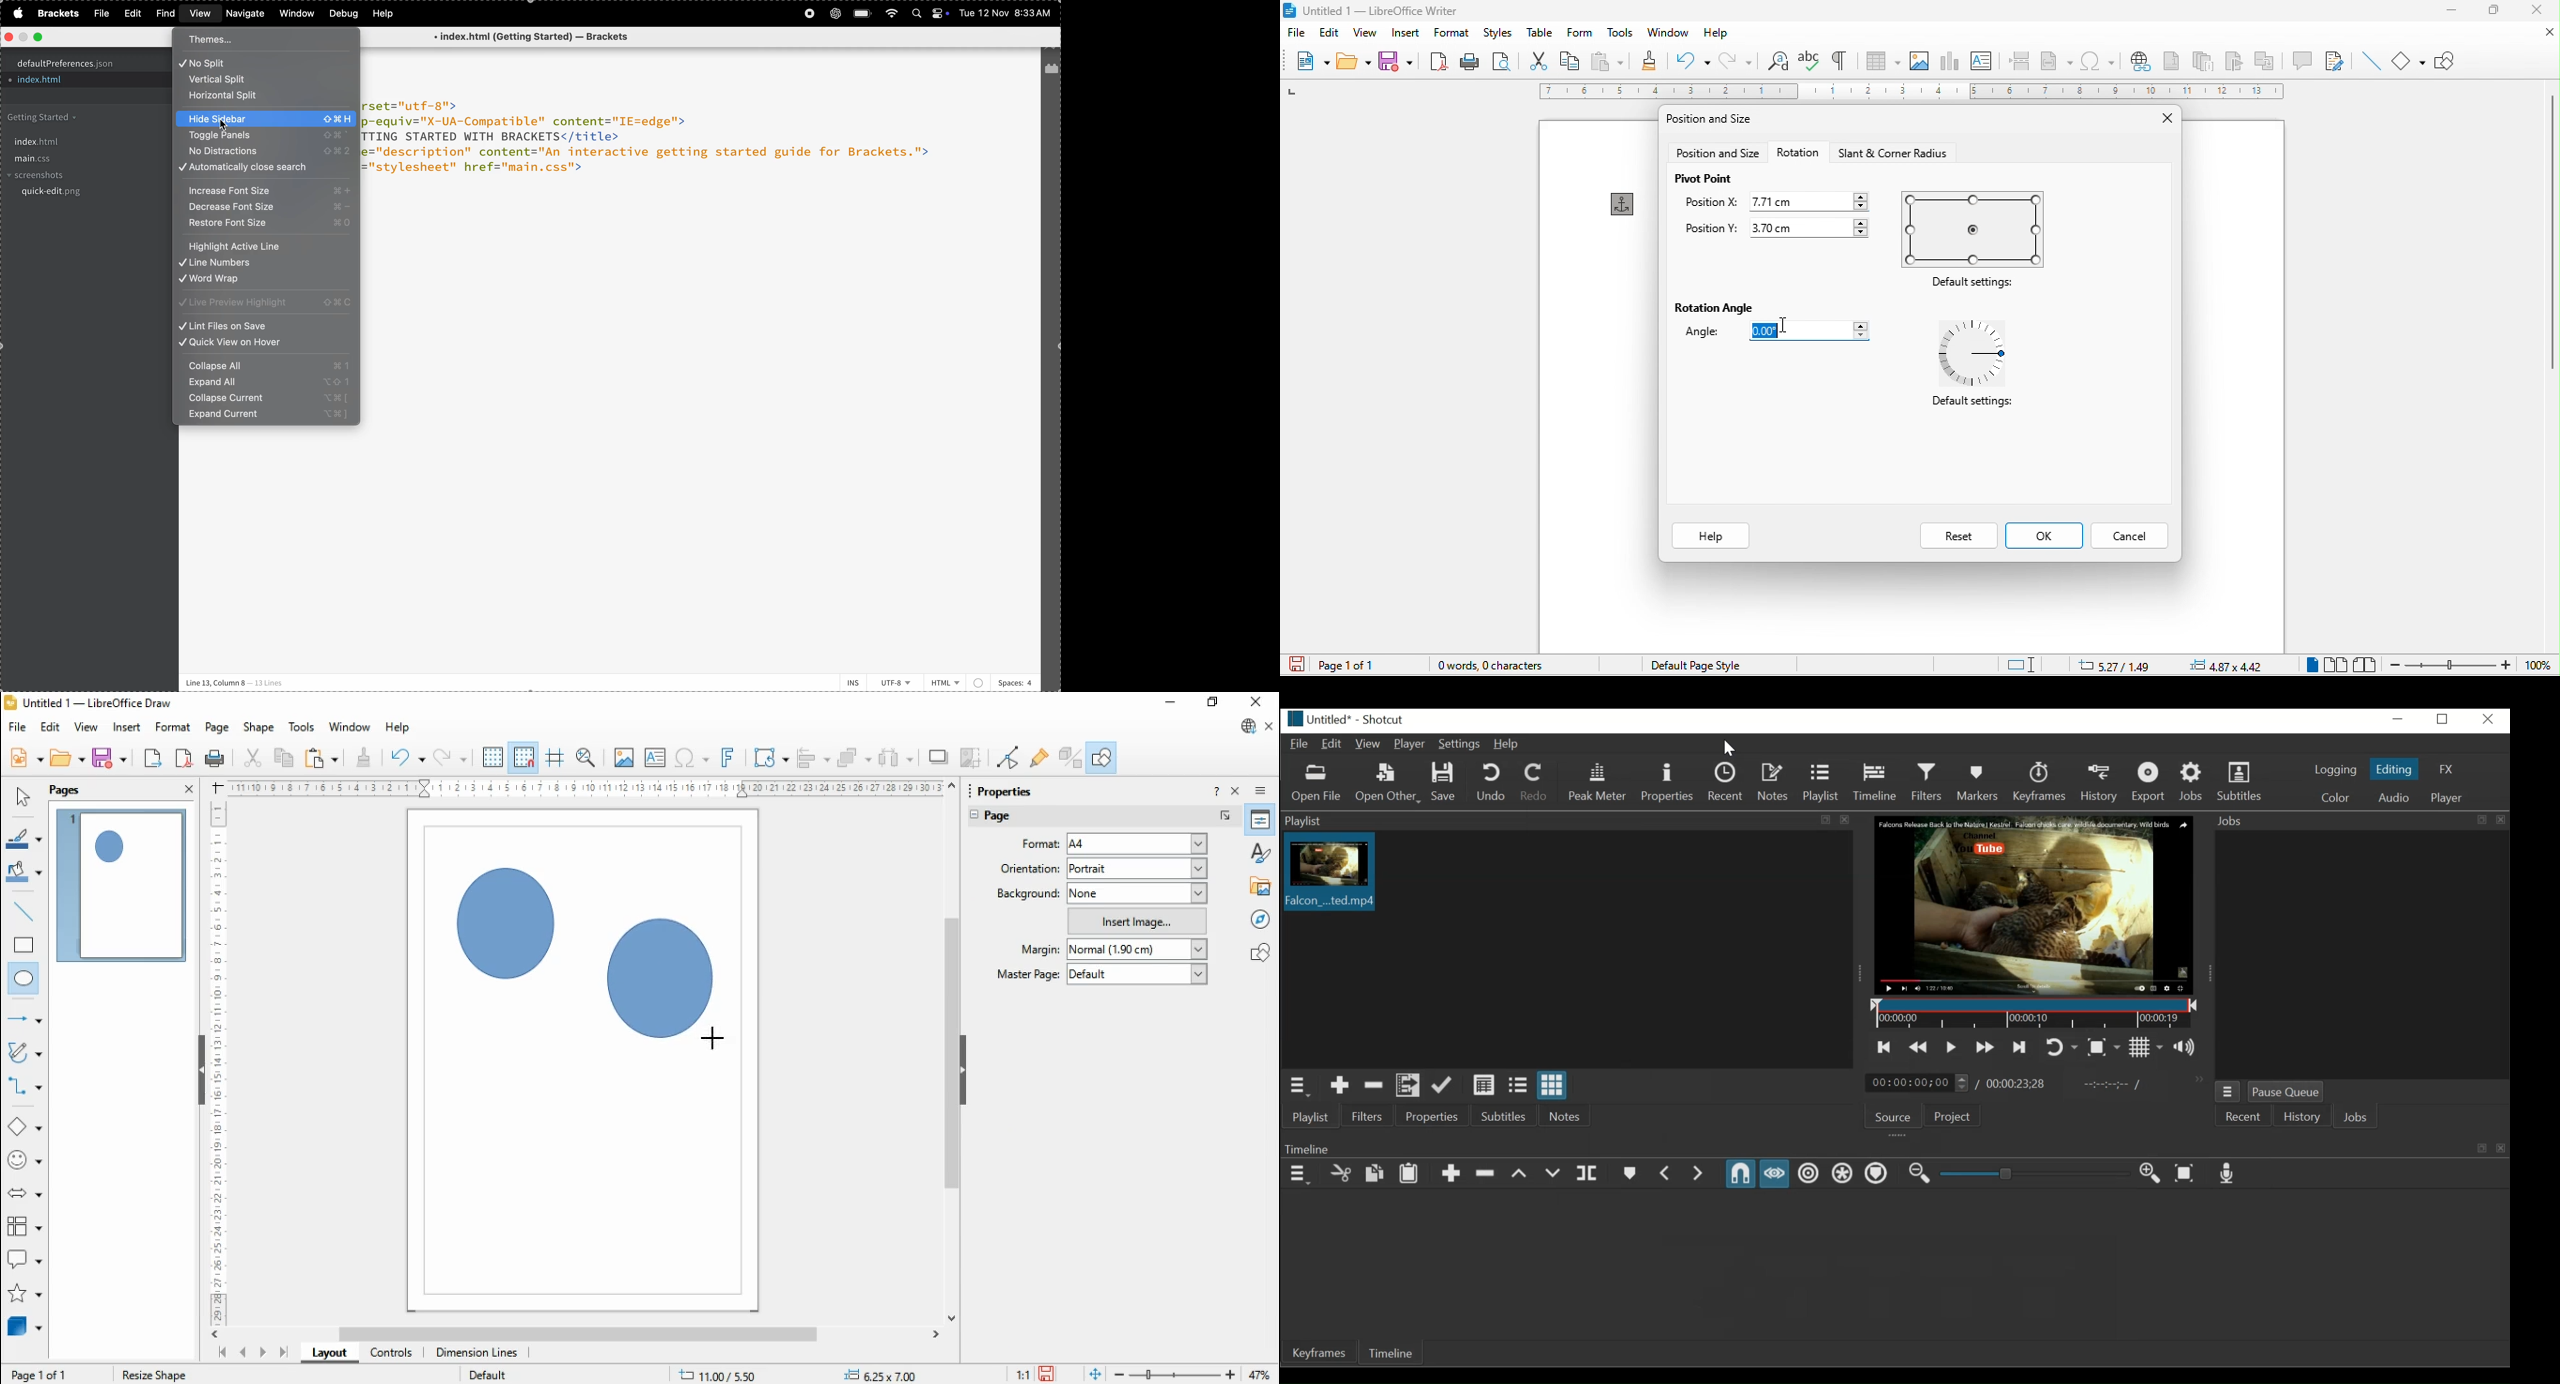 The width and height of the screenshot is (2576, 1400). I want to click on last page, so click(283, 1352).